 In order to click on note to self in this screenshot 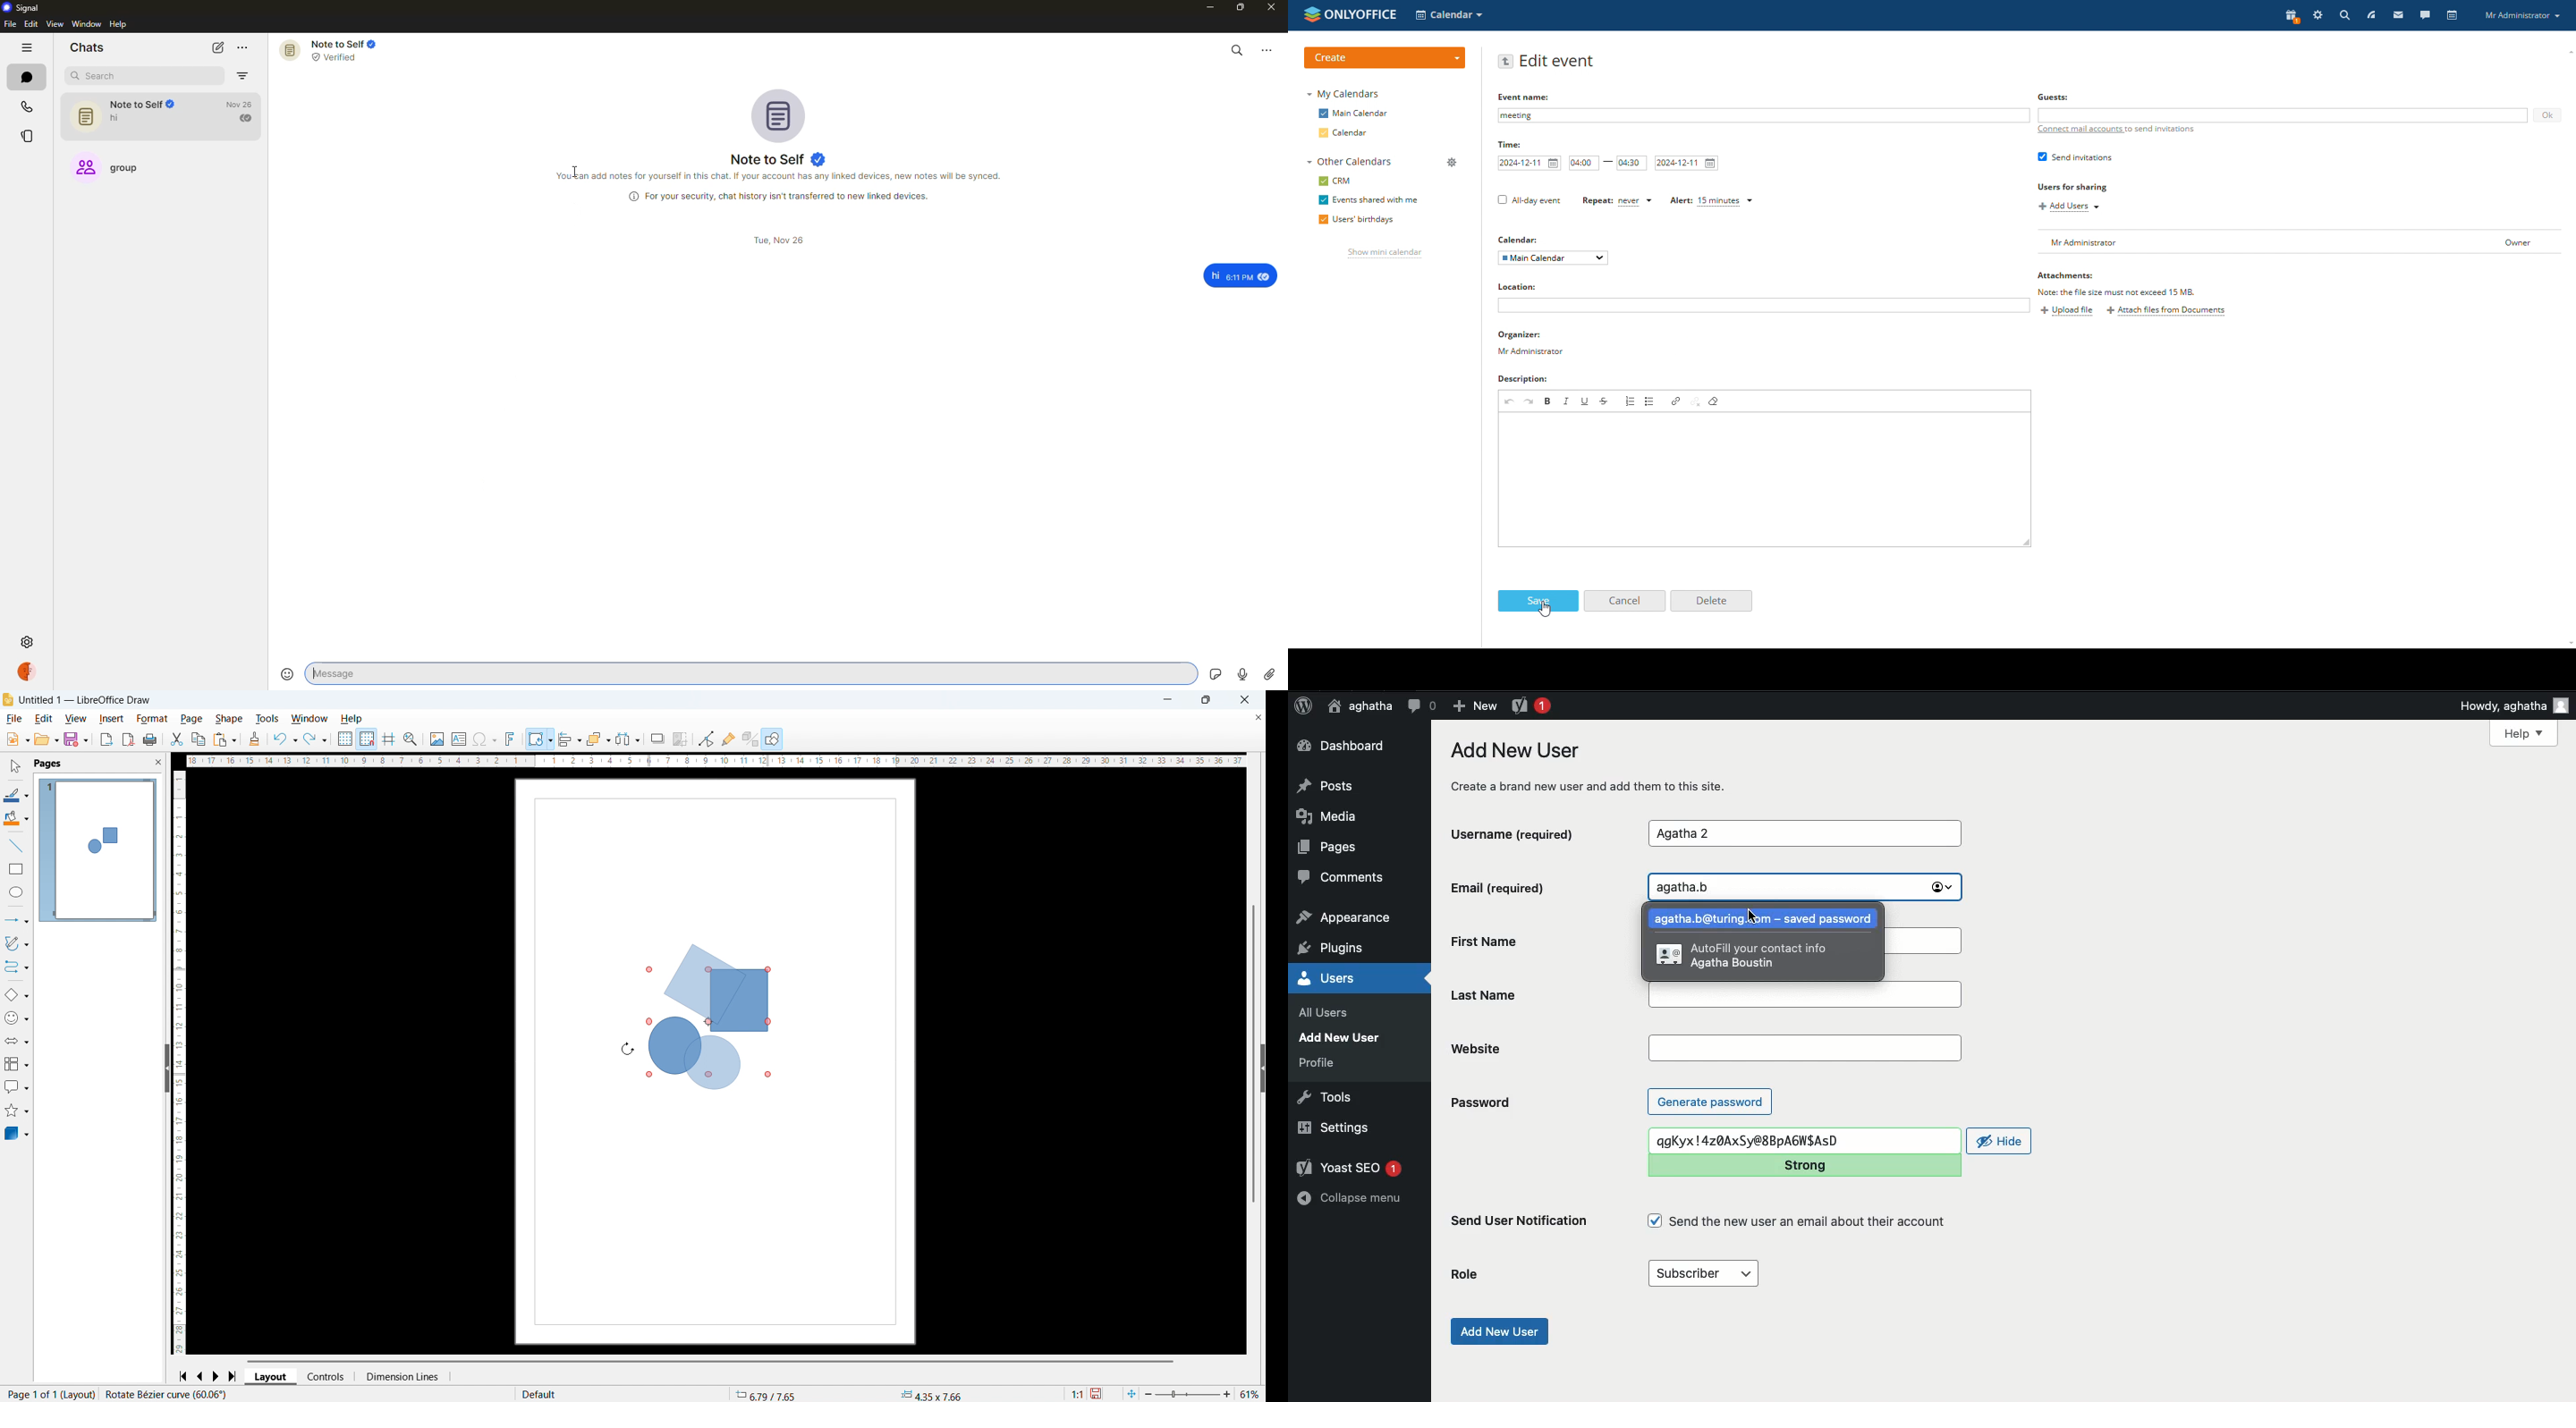, I will do `click(329, 50)`.